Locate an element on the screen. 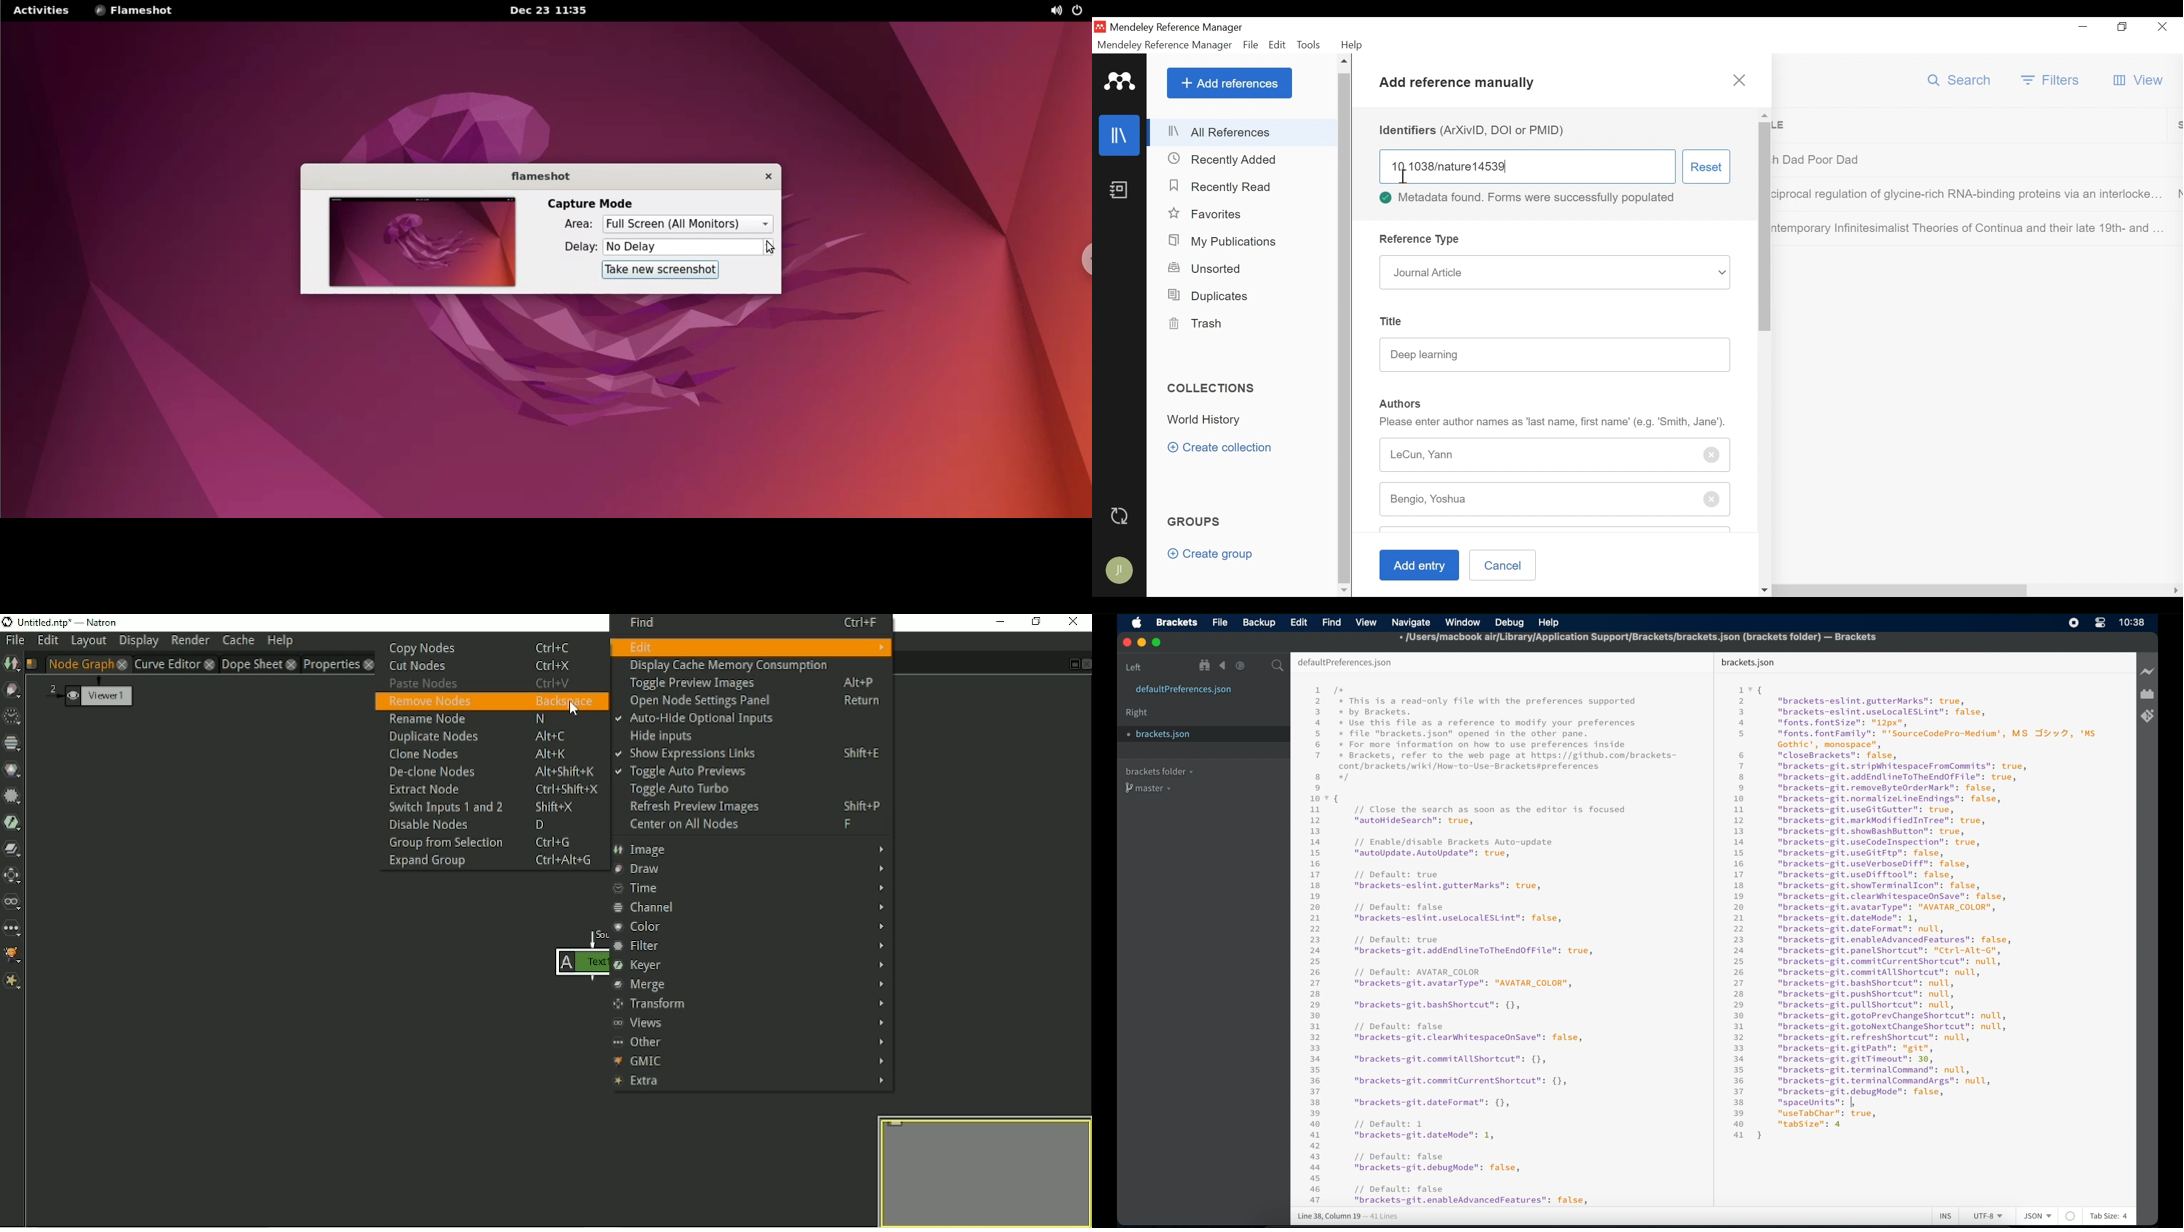 This screenshot has width=2184, height=1232. Search  is located at coordinates (1961, 80).